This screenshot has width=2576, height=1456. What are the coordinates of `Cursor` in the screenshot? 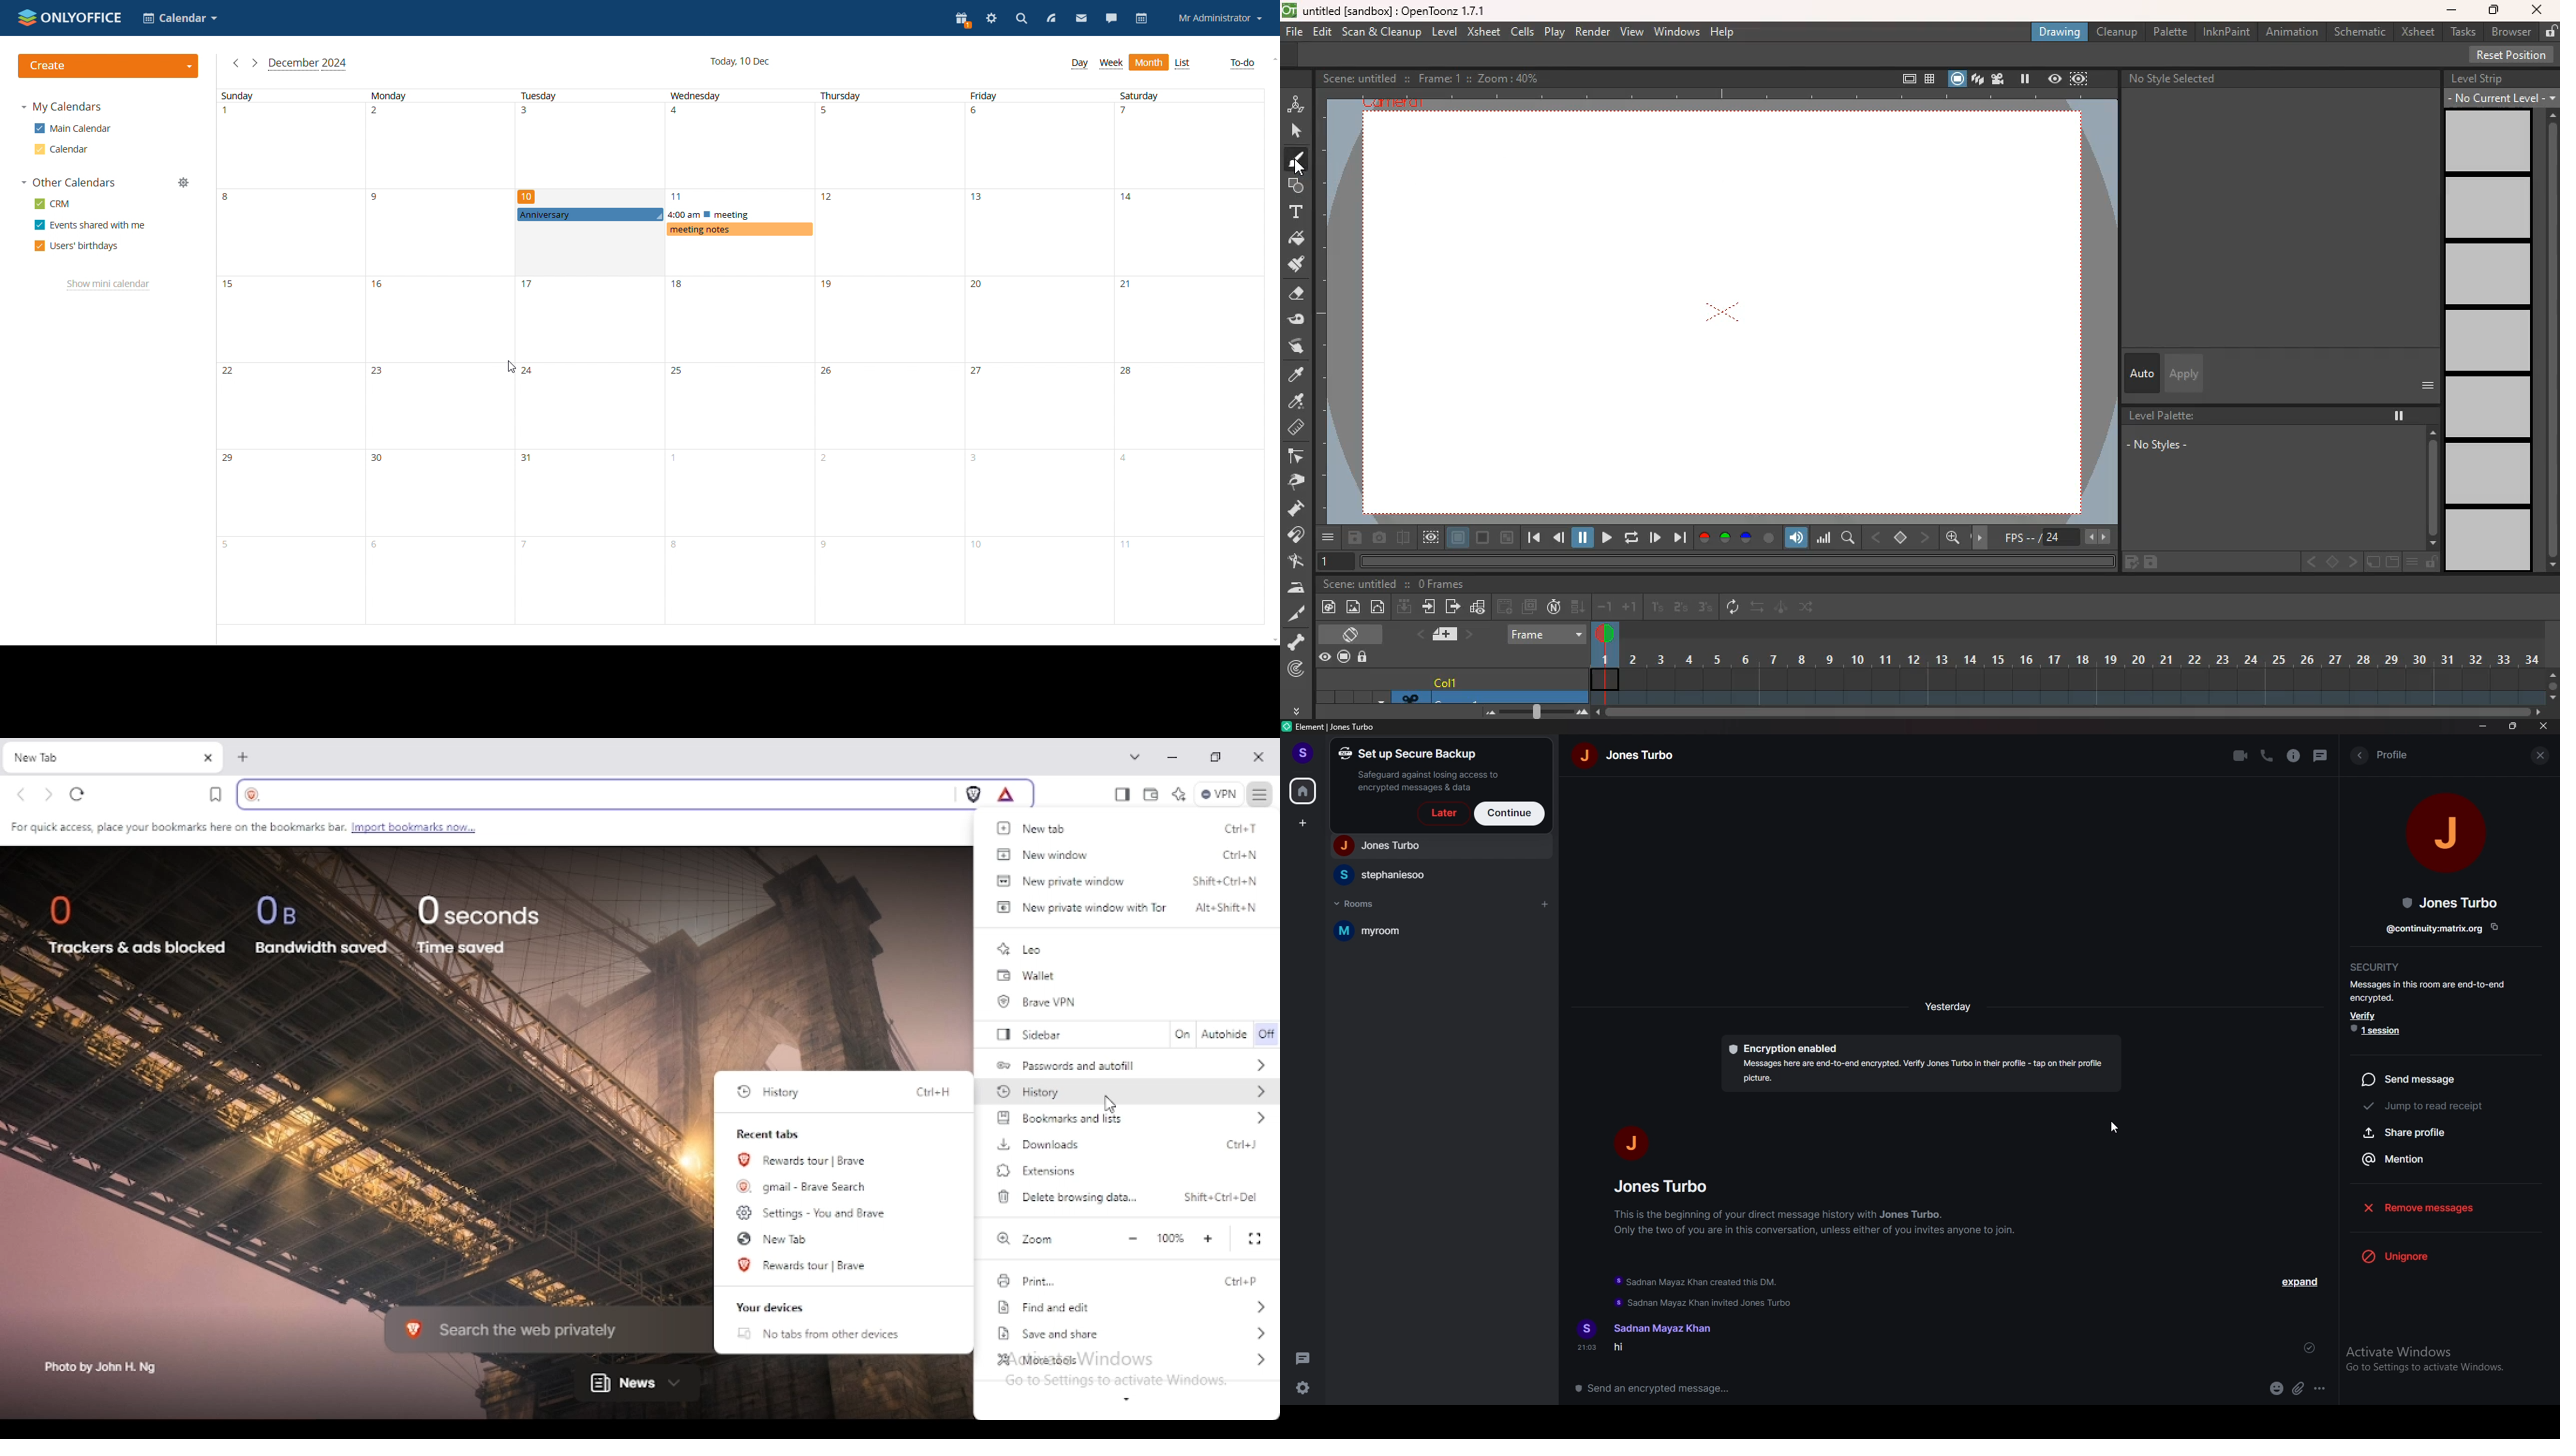 It's located at (1300, 168).